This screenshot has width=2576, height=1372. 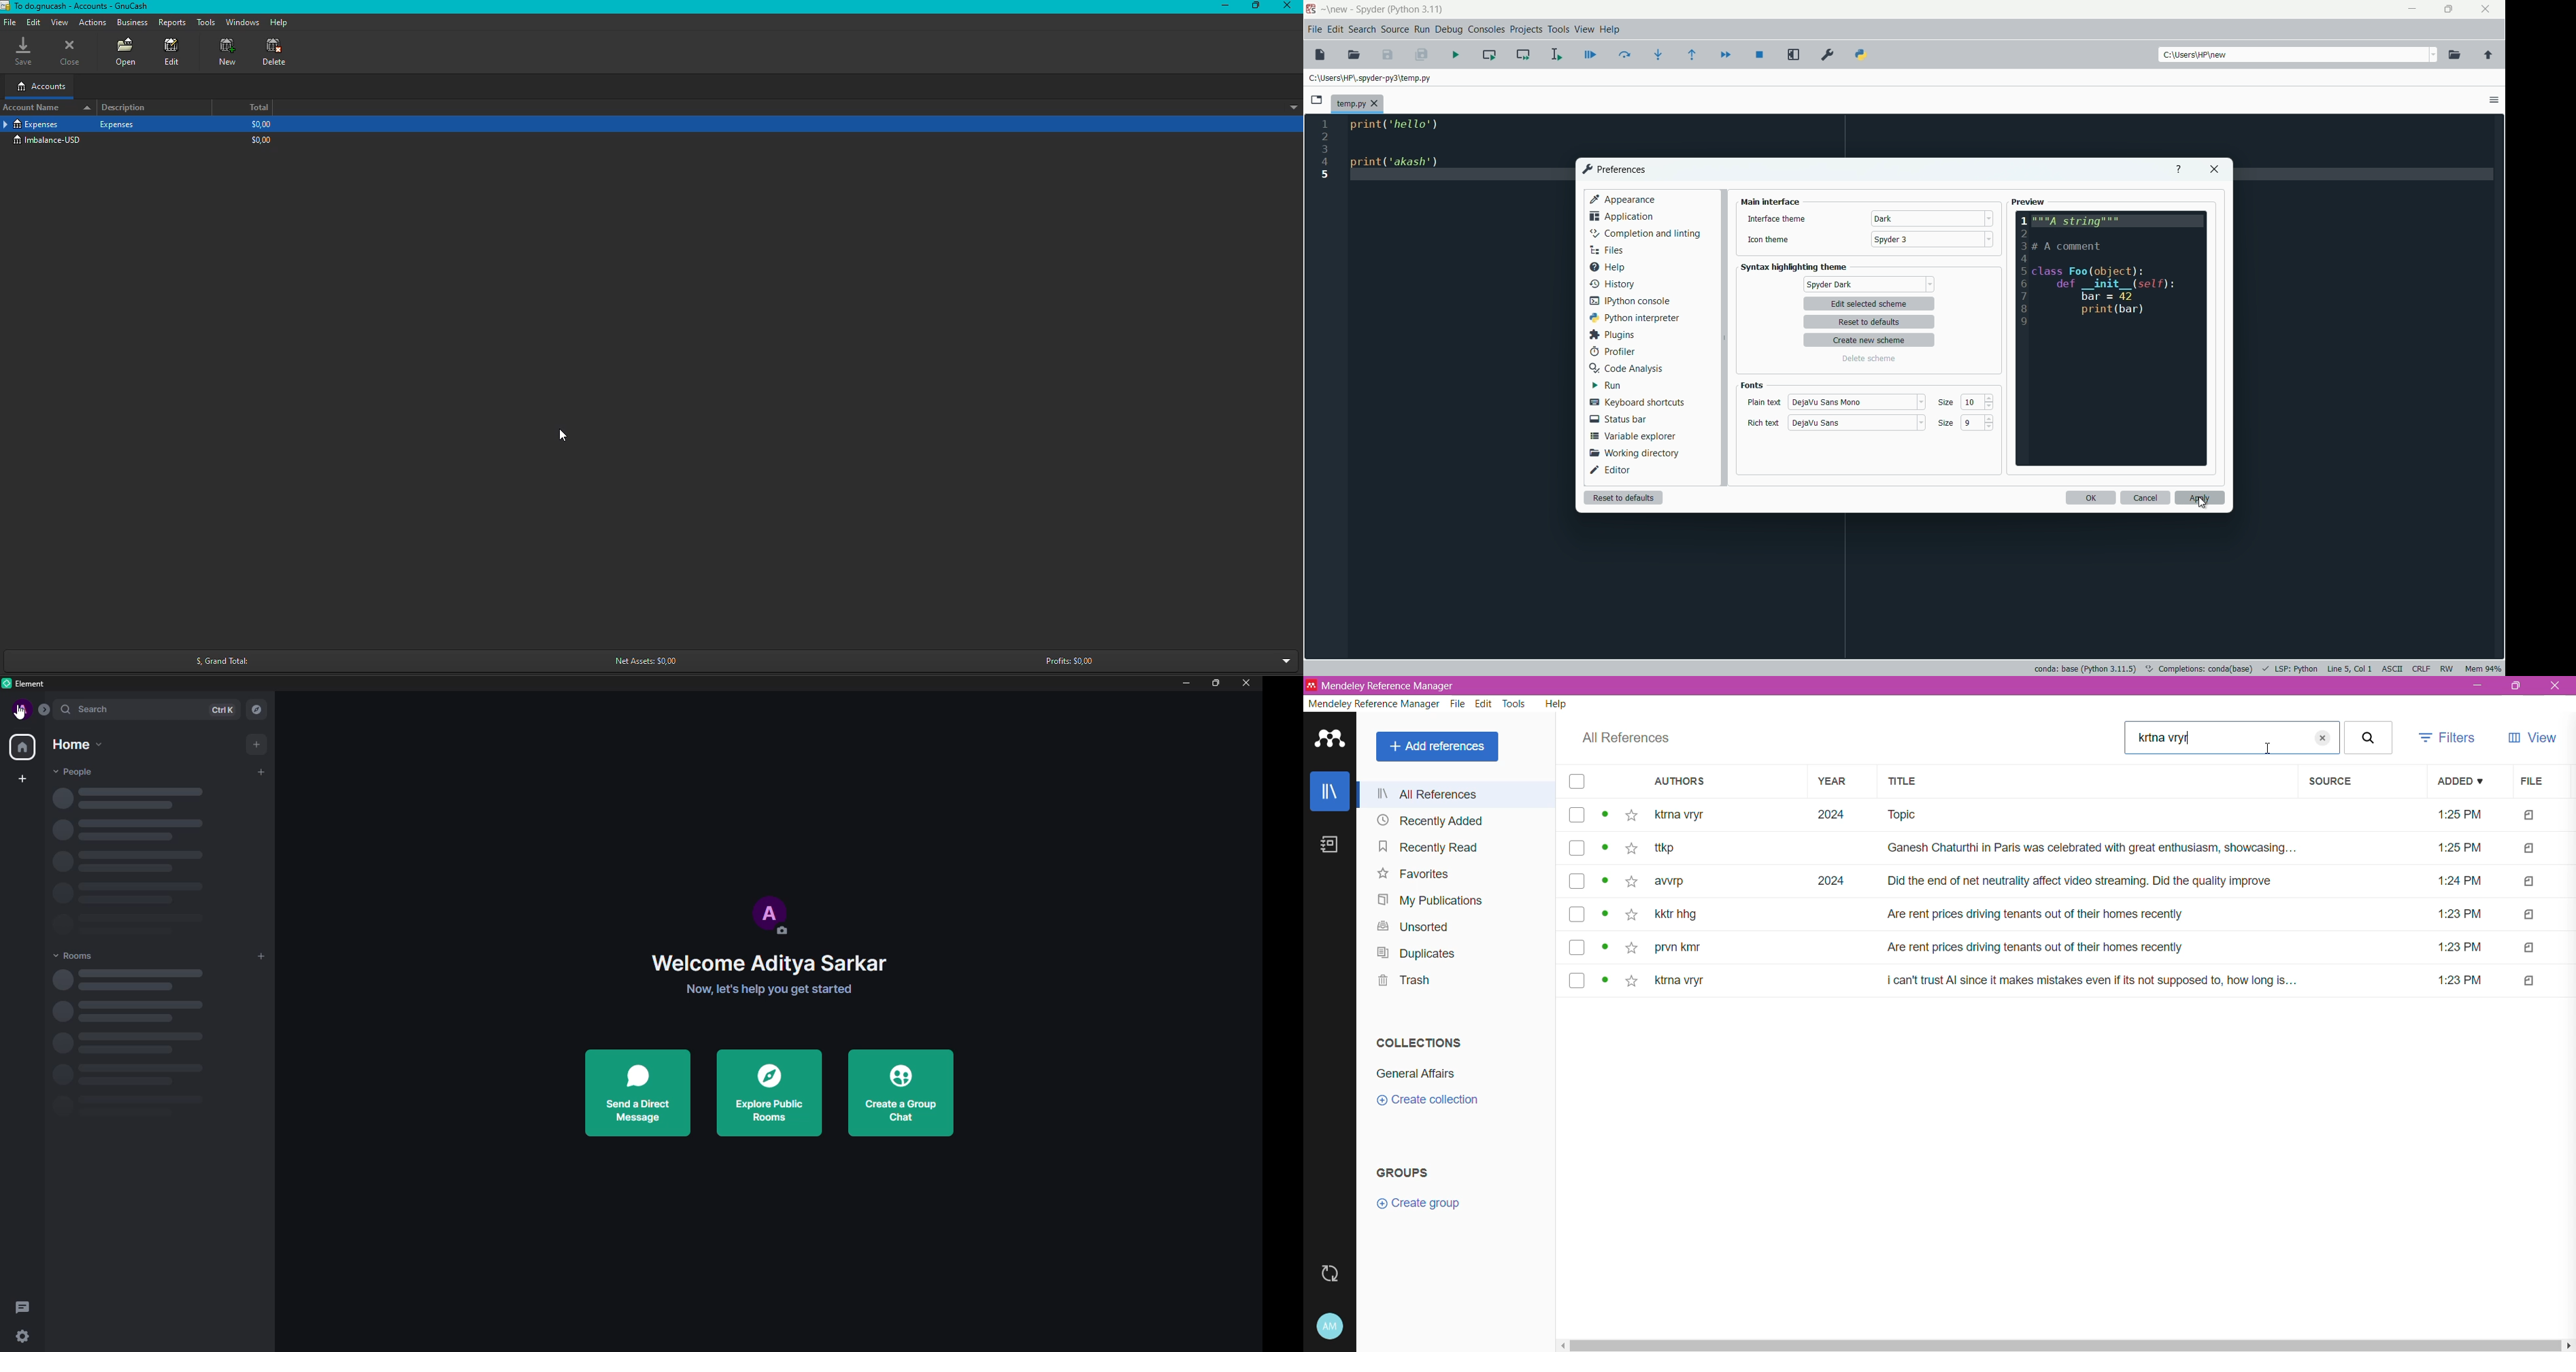 I want to click on debug file, so click(x=1591, y=55).